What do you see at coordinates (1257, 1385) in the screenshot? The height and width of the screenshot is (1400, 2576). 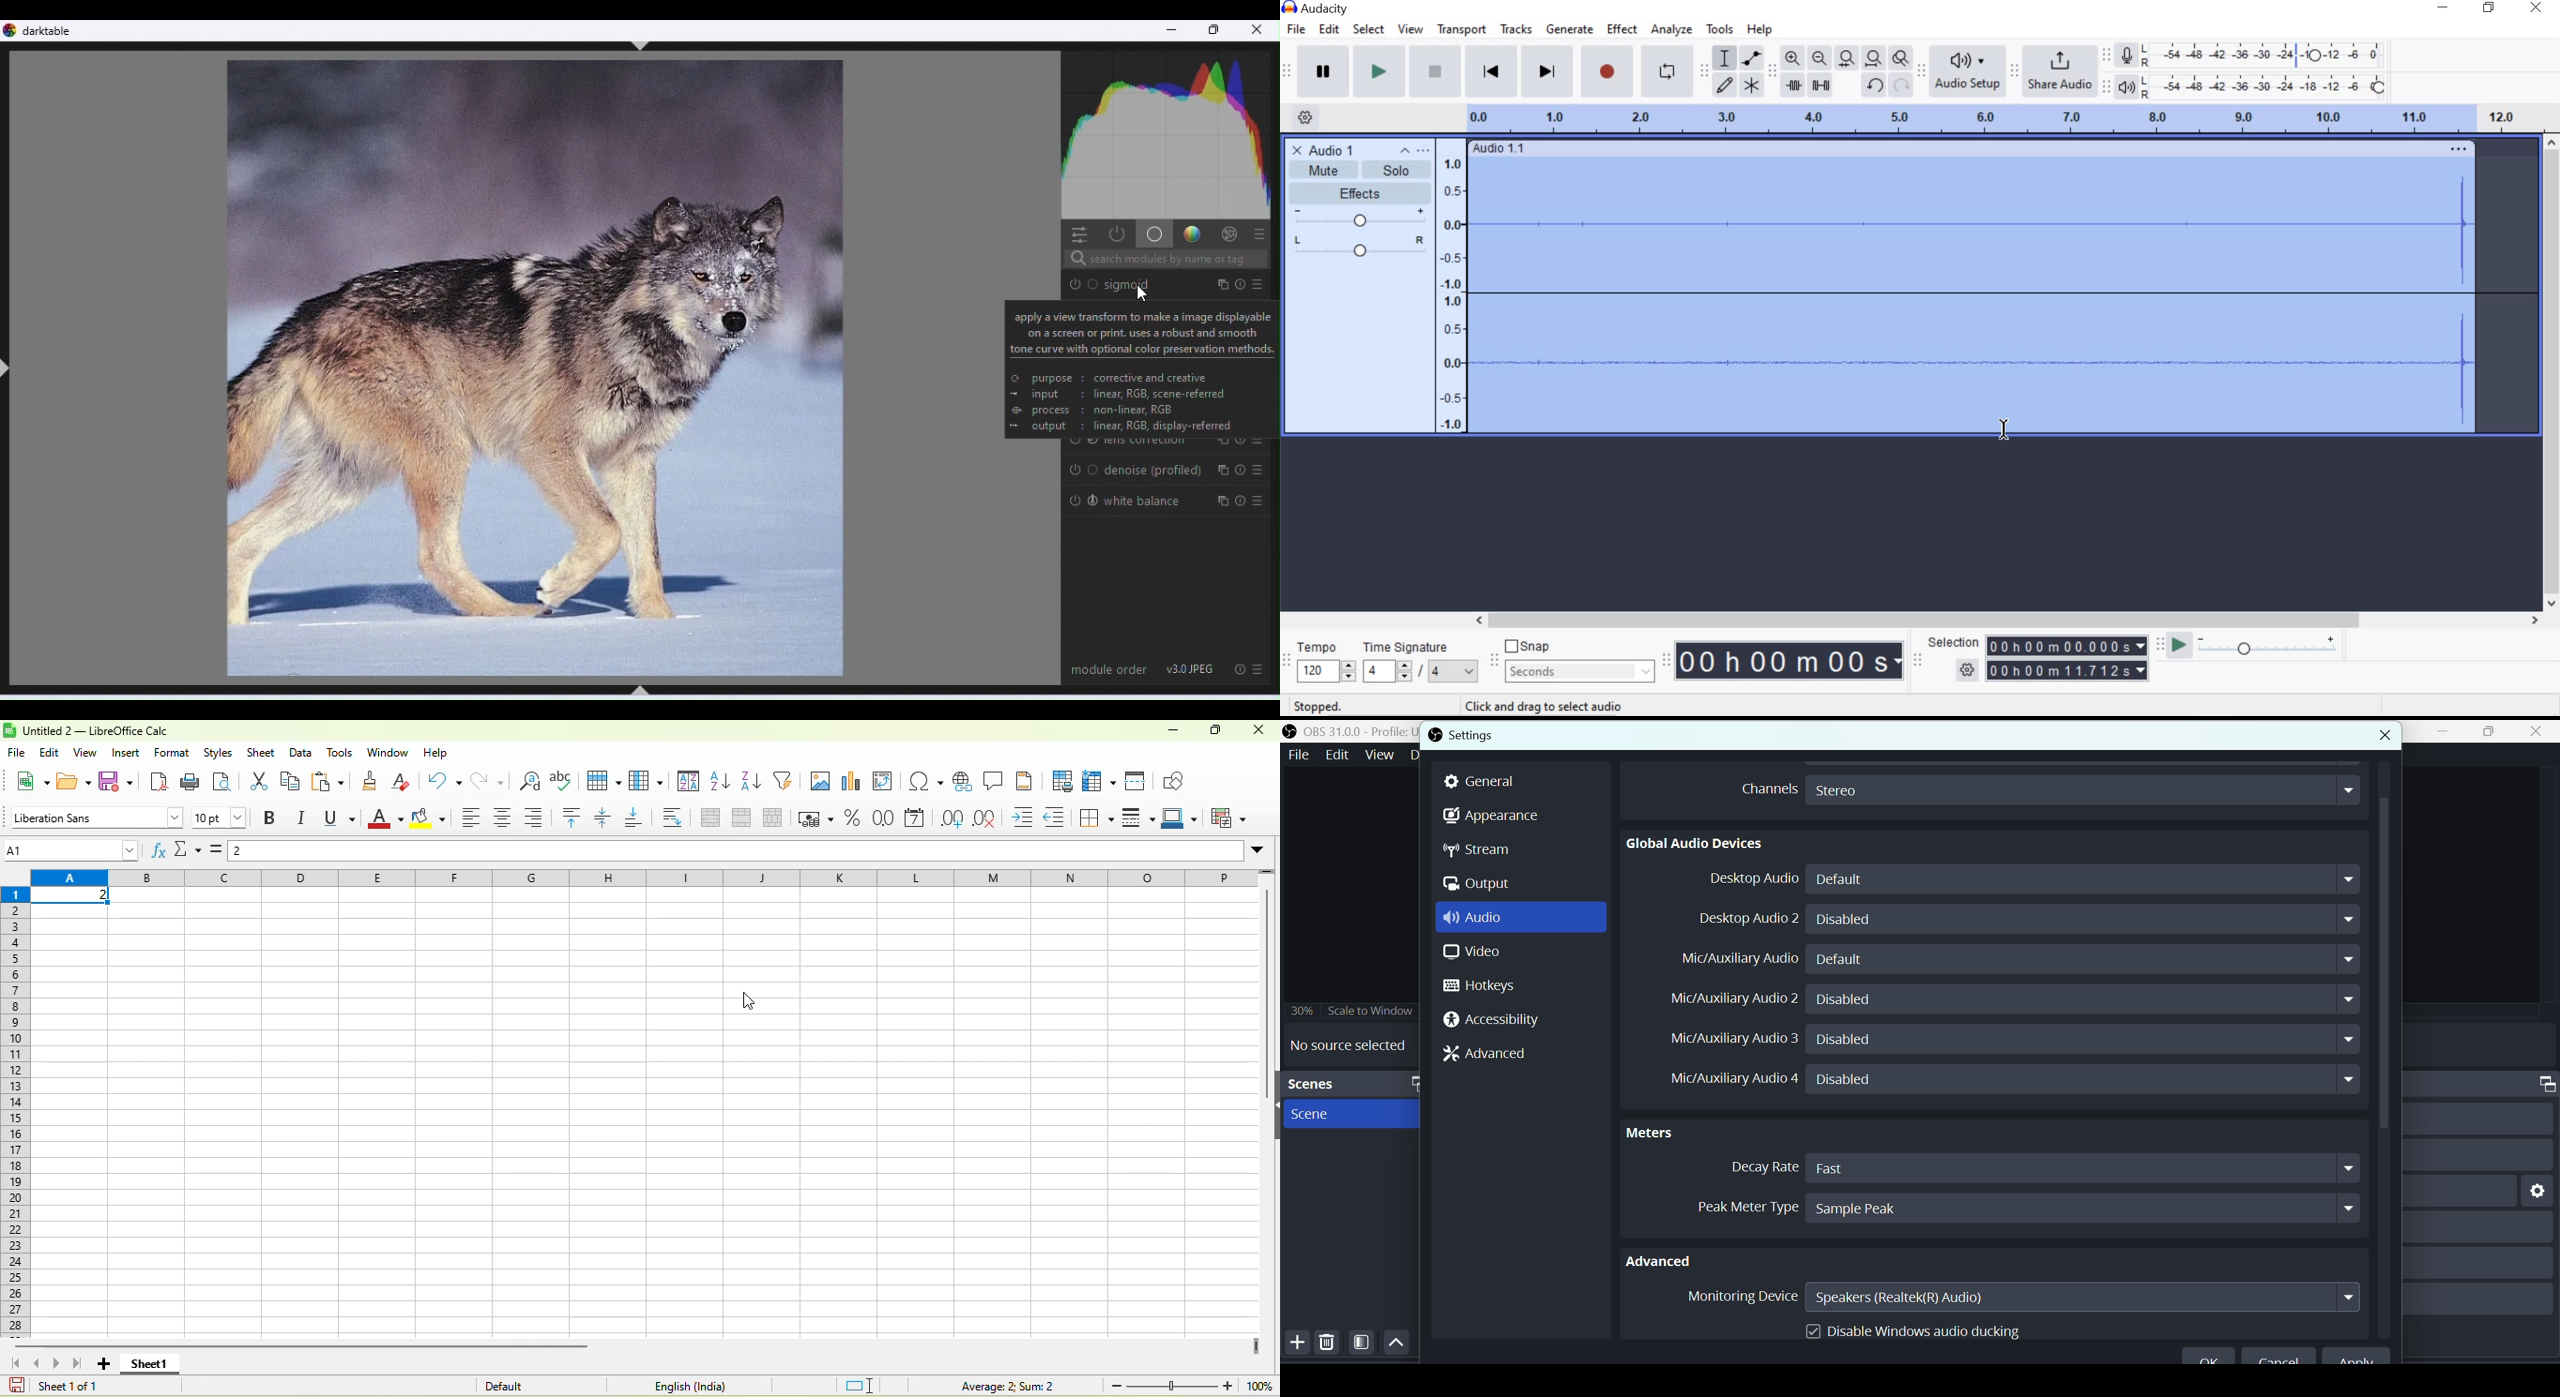 I see `100%` at bounding box center [1257, 1385].